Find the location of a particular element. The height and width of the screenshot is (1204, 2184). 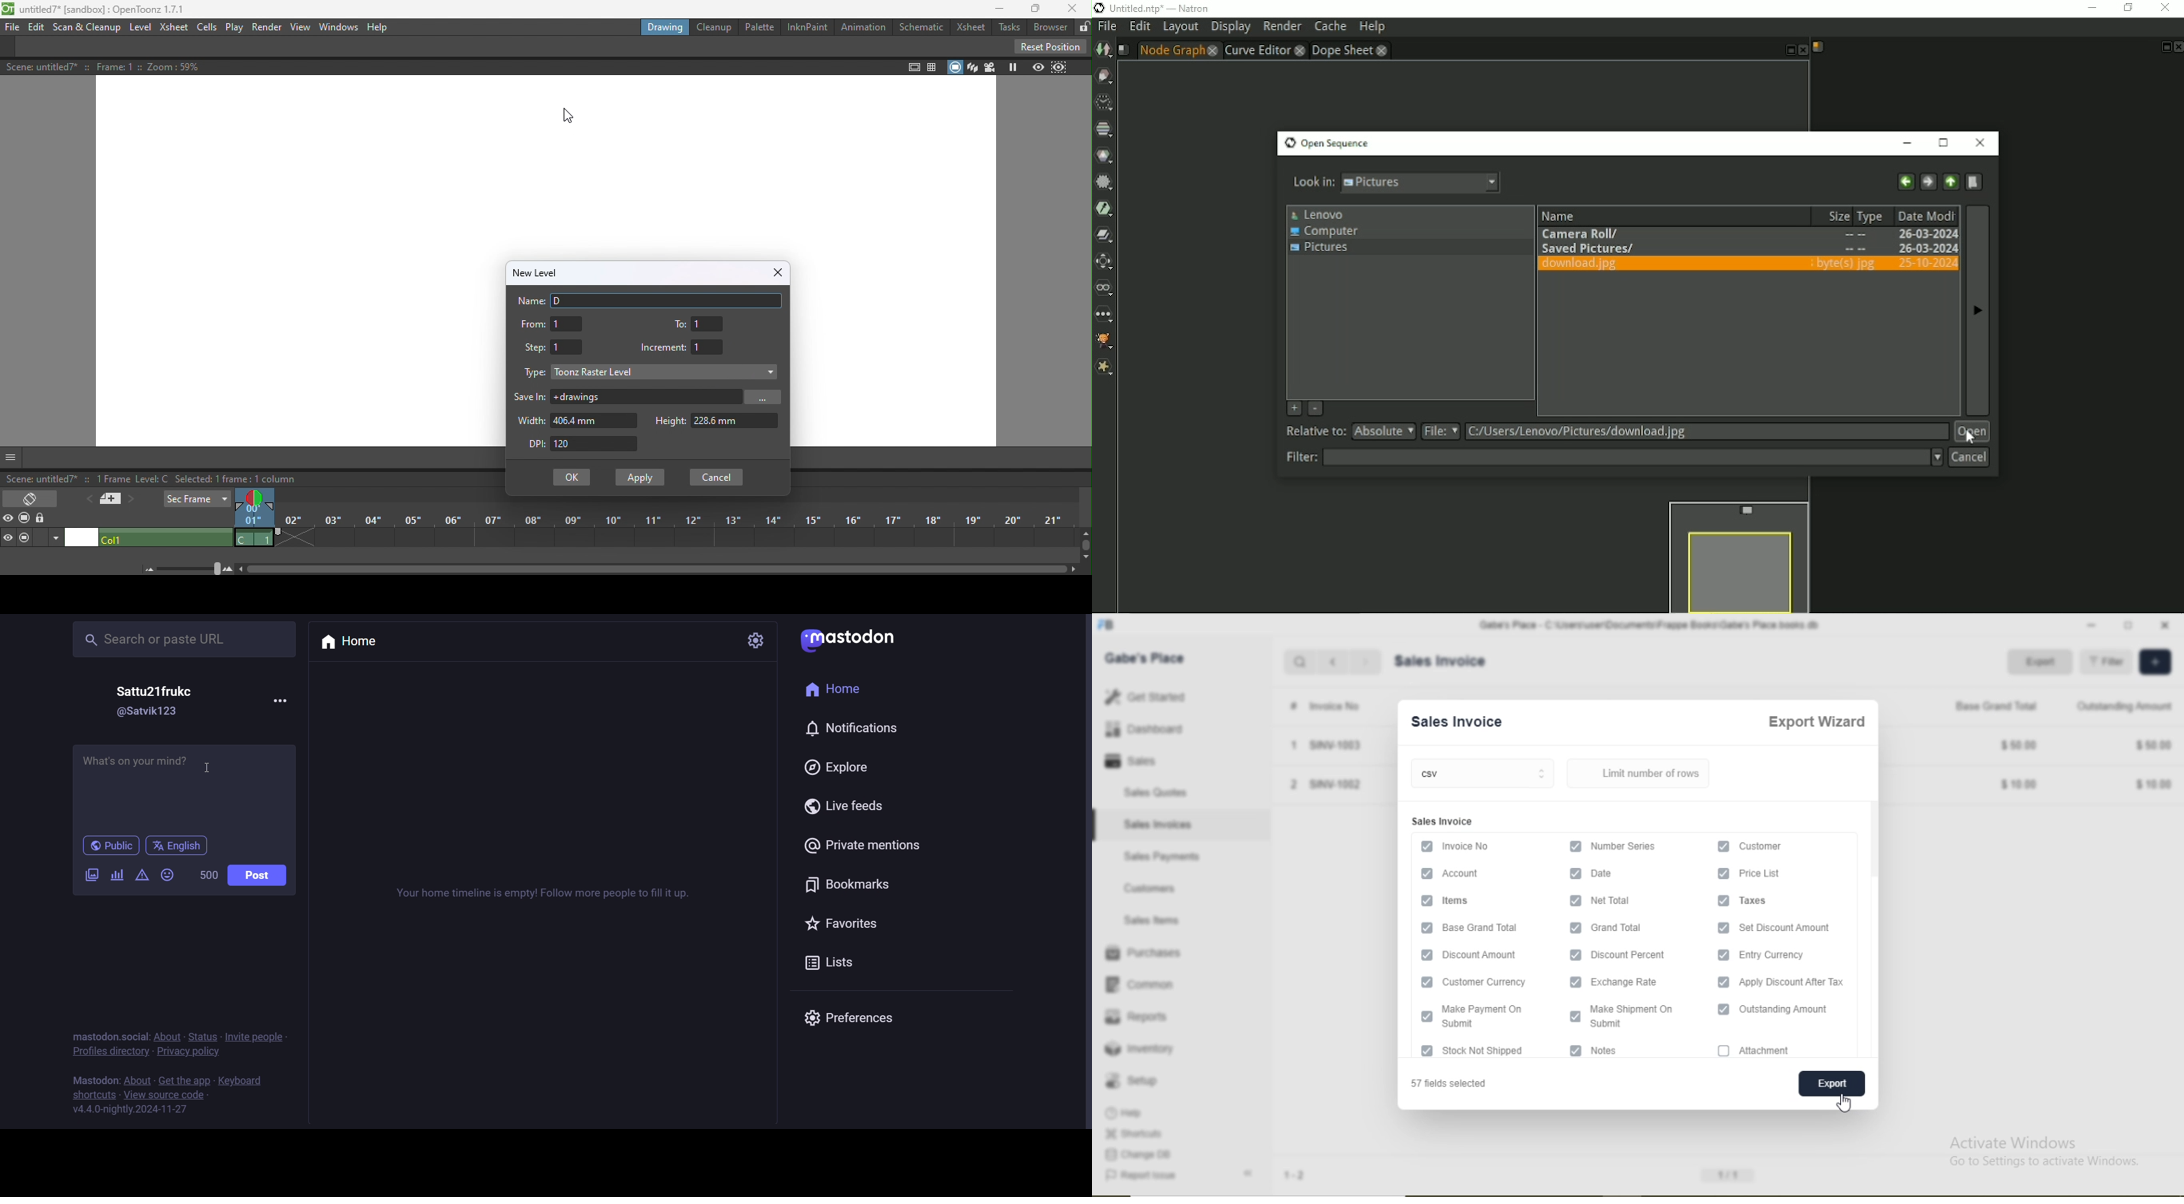

‘Common is located at coordinates (1144, 985).